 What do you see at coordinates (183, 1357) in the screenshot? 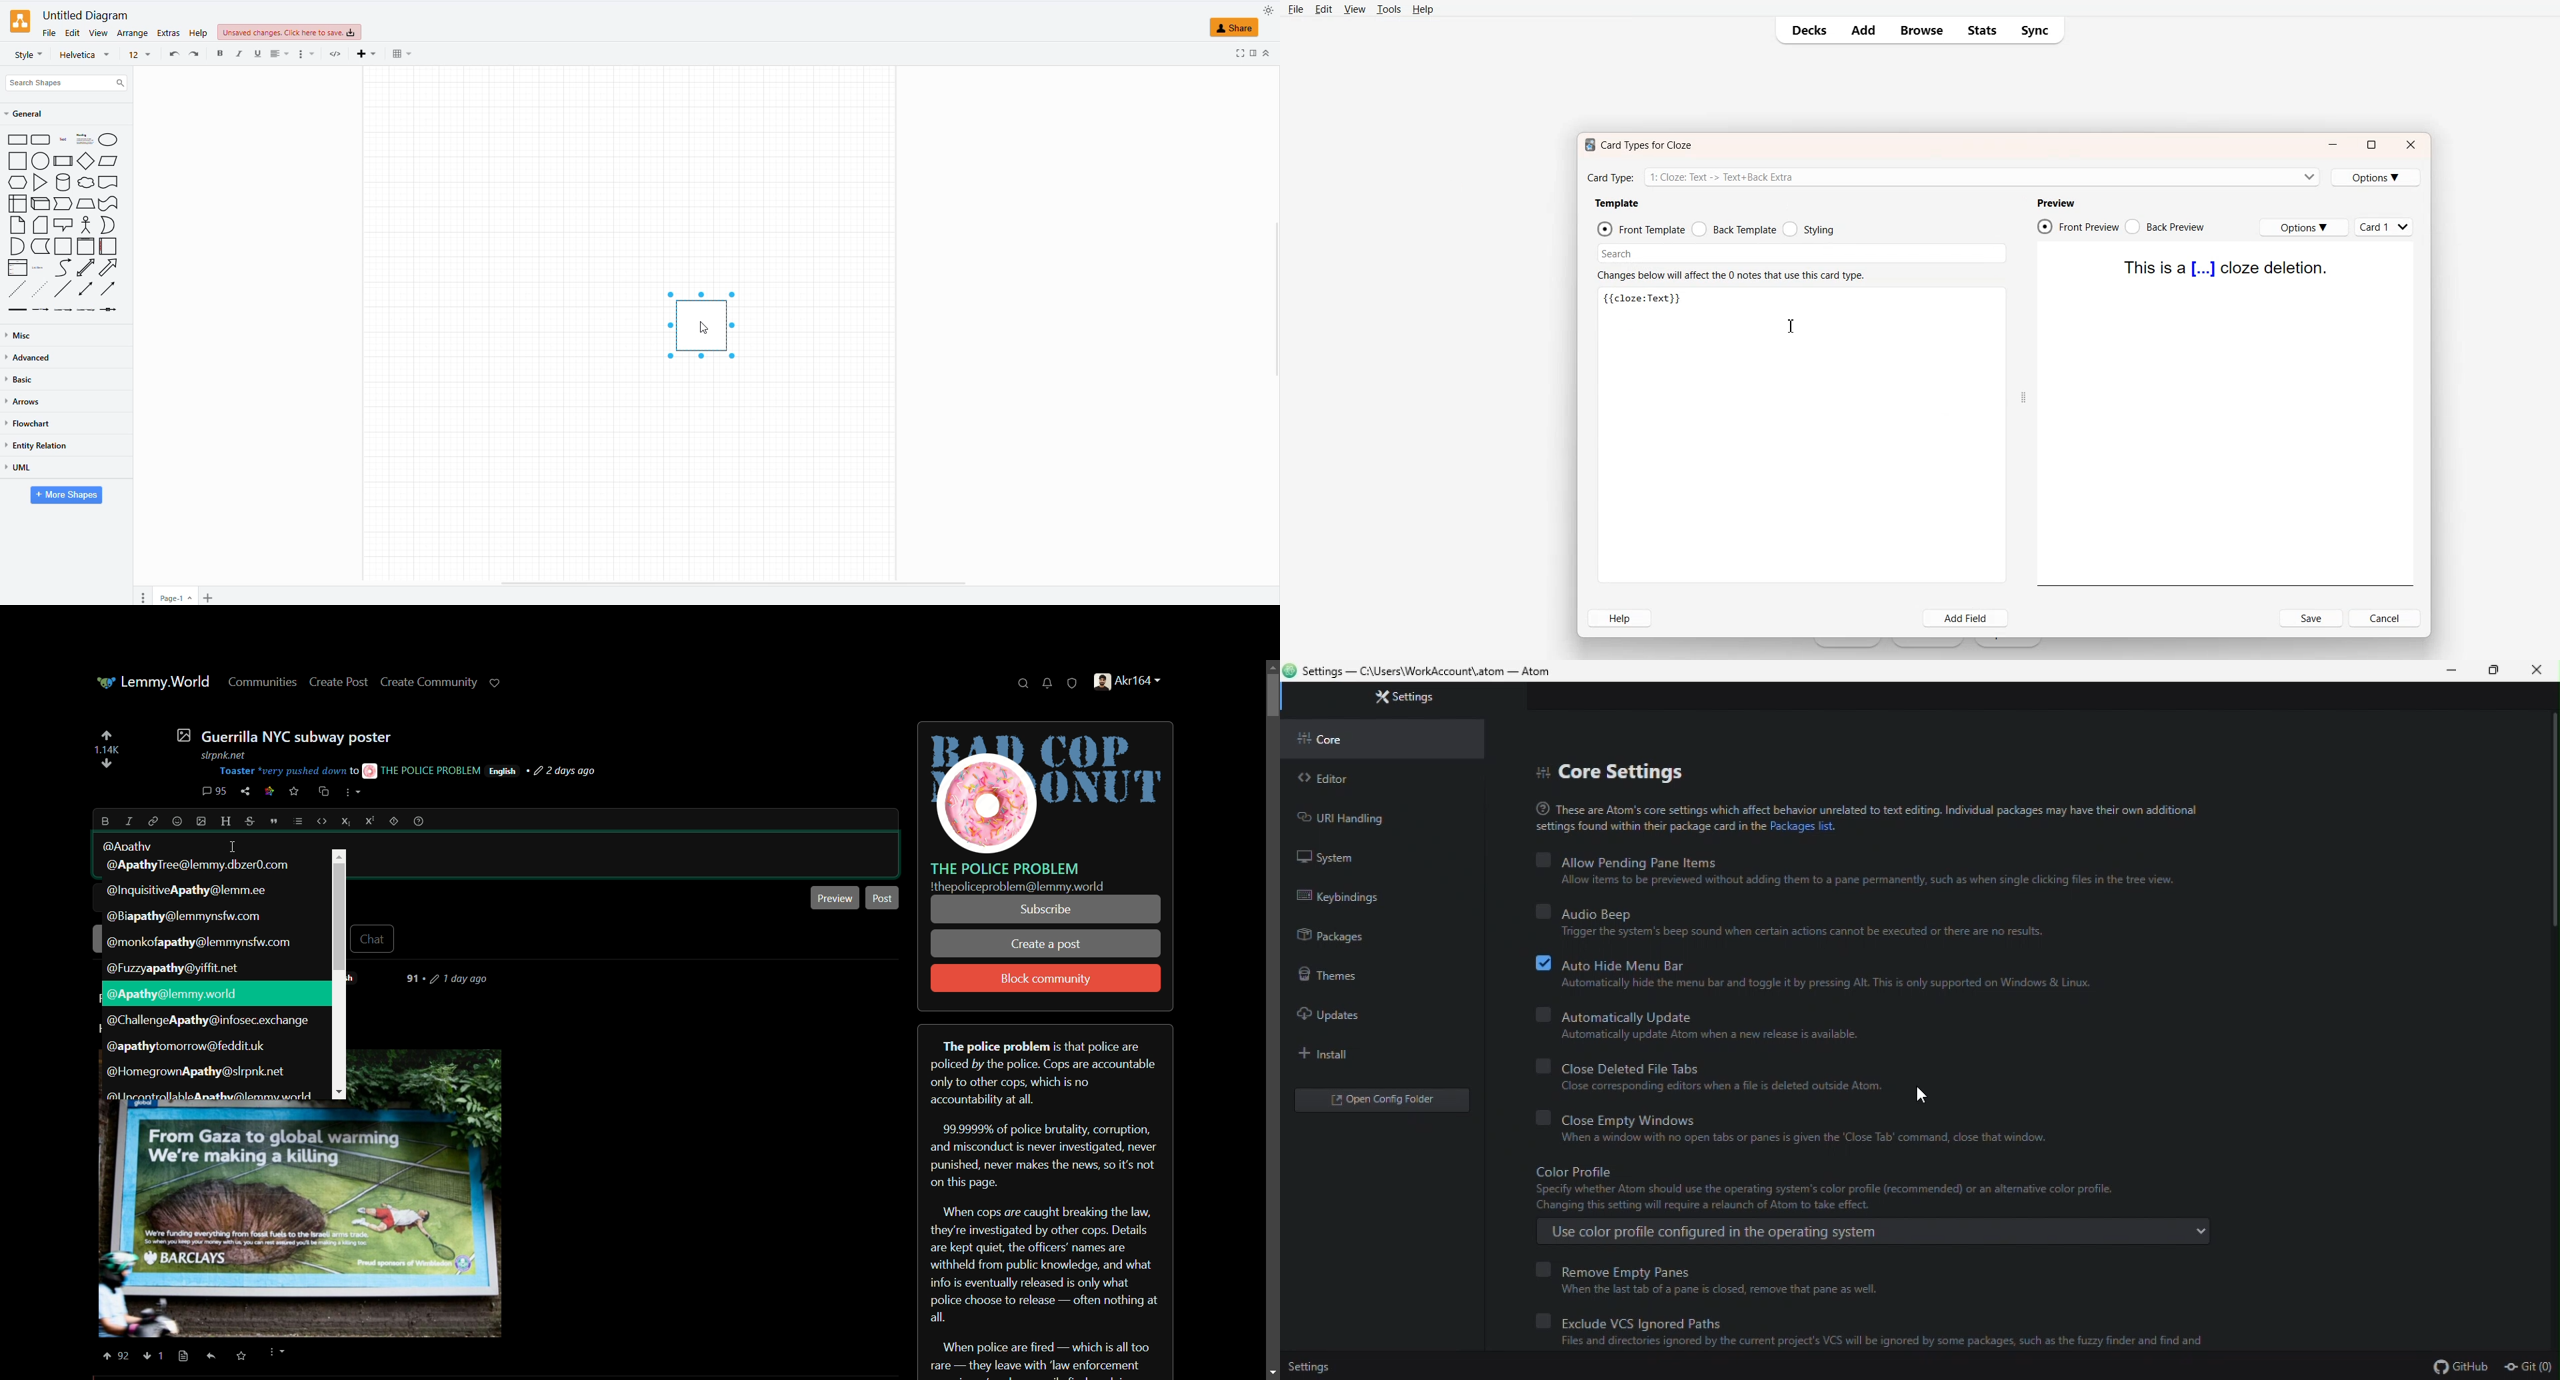
I see `` at bounding box center [183, 1357].